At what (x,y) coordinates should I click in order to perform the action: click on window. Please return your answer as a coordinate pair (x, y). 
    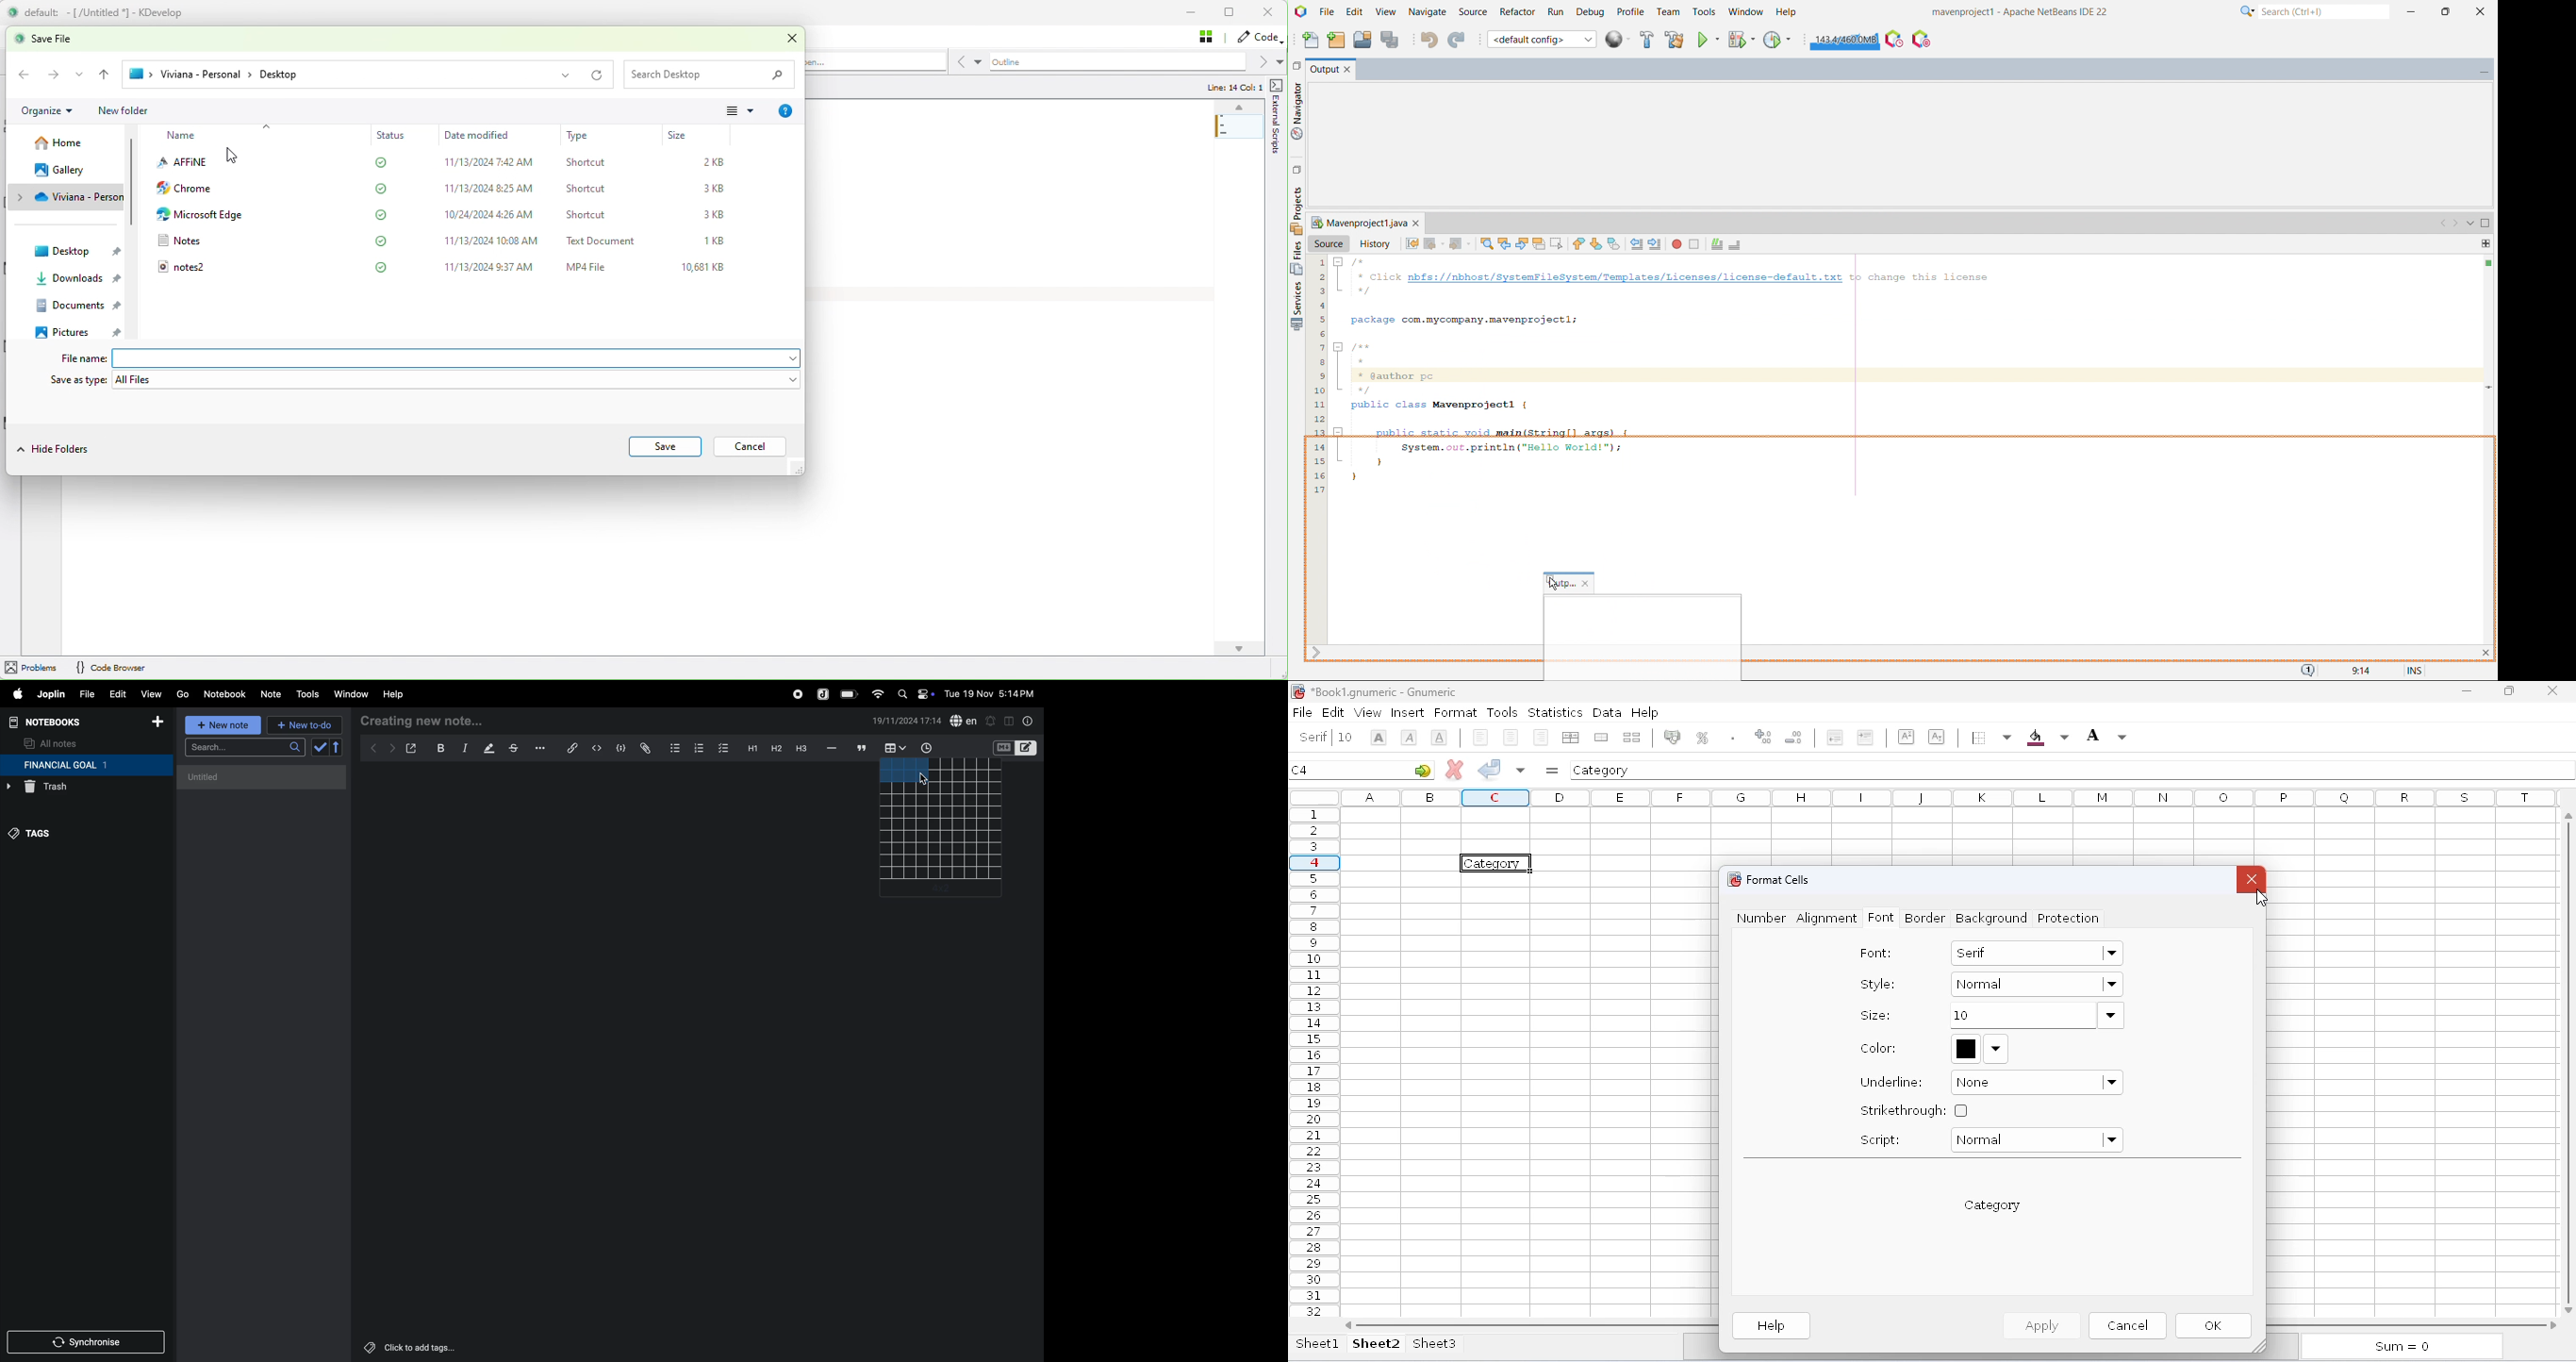
    Looking at the image, I should click on (1746, 12).